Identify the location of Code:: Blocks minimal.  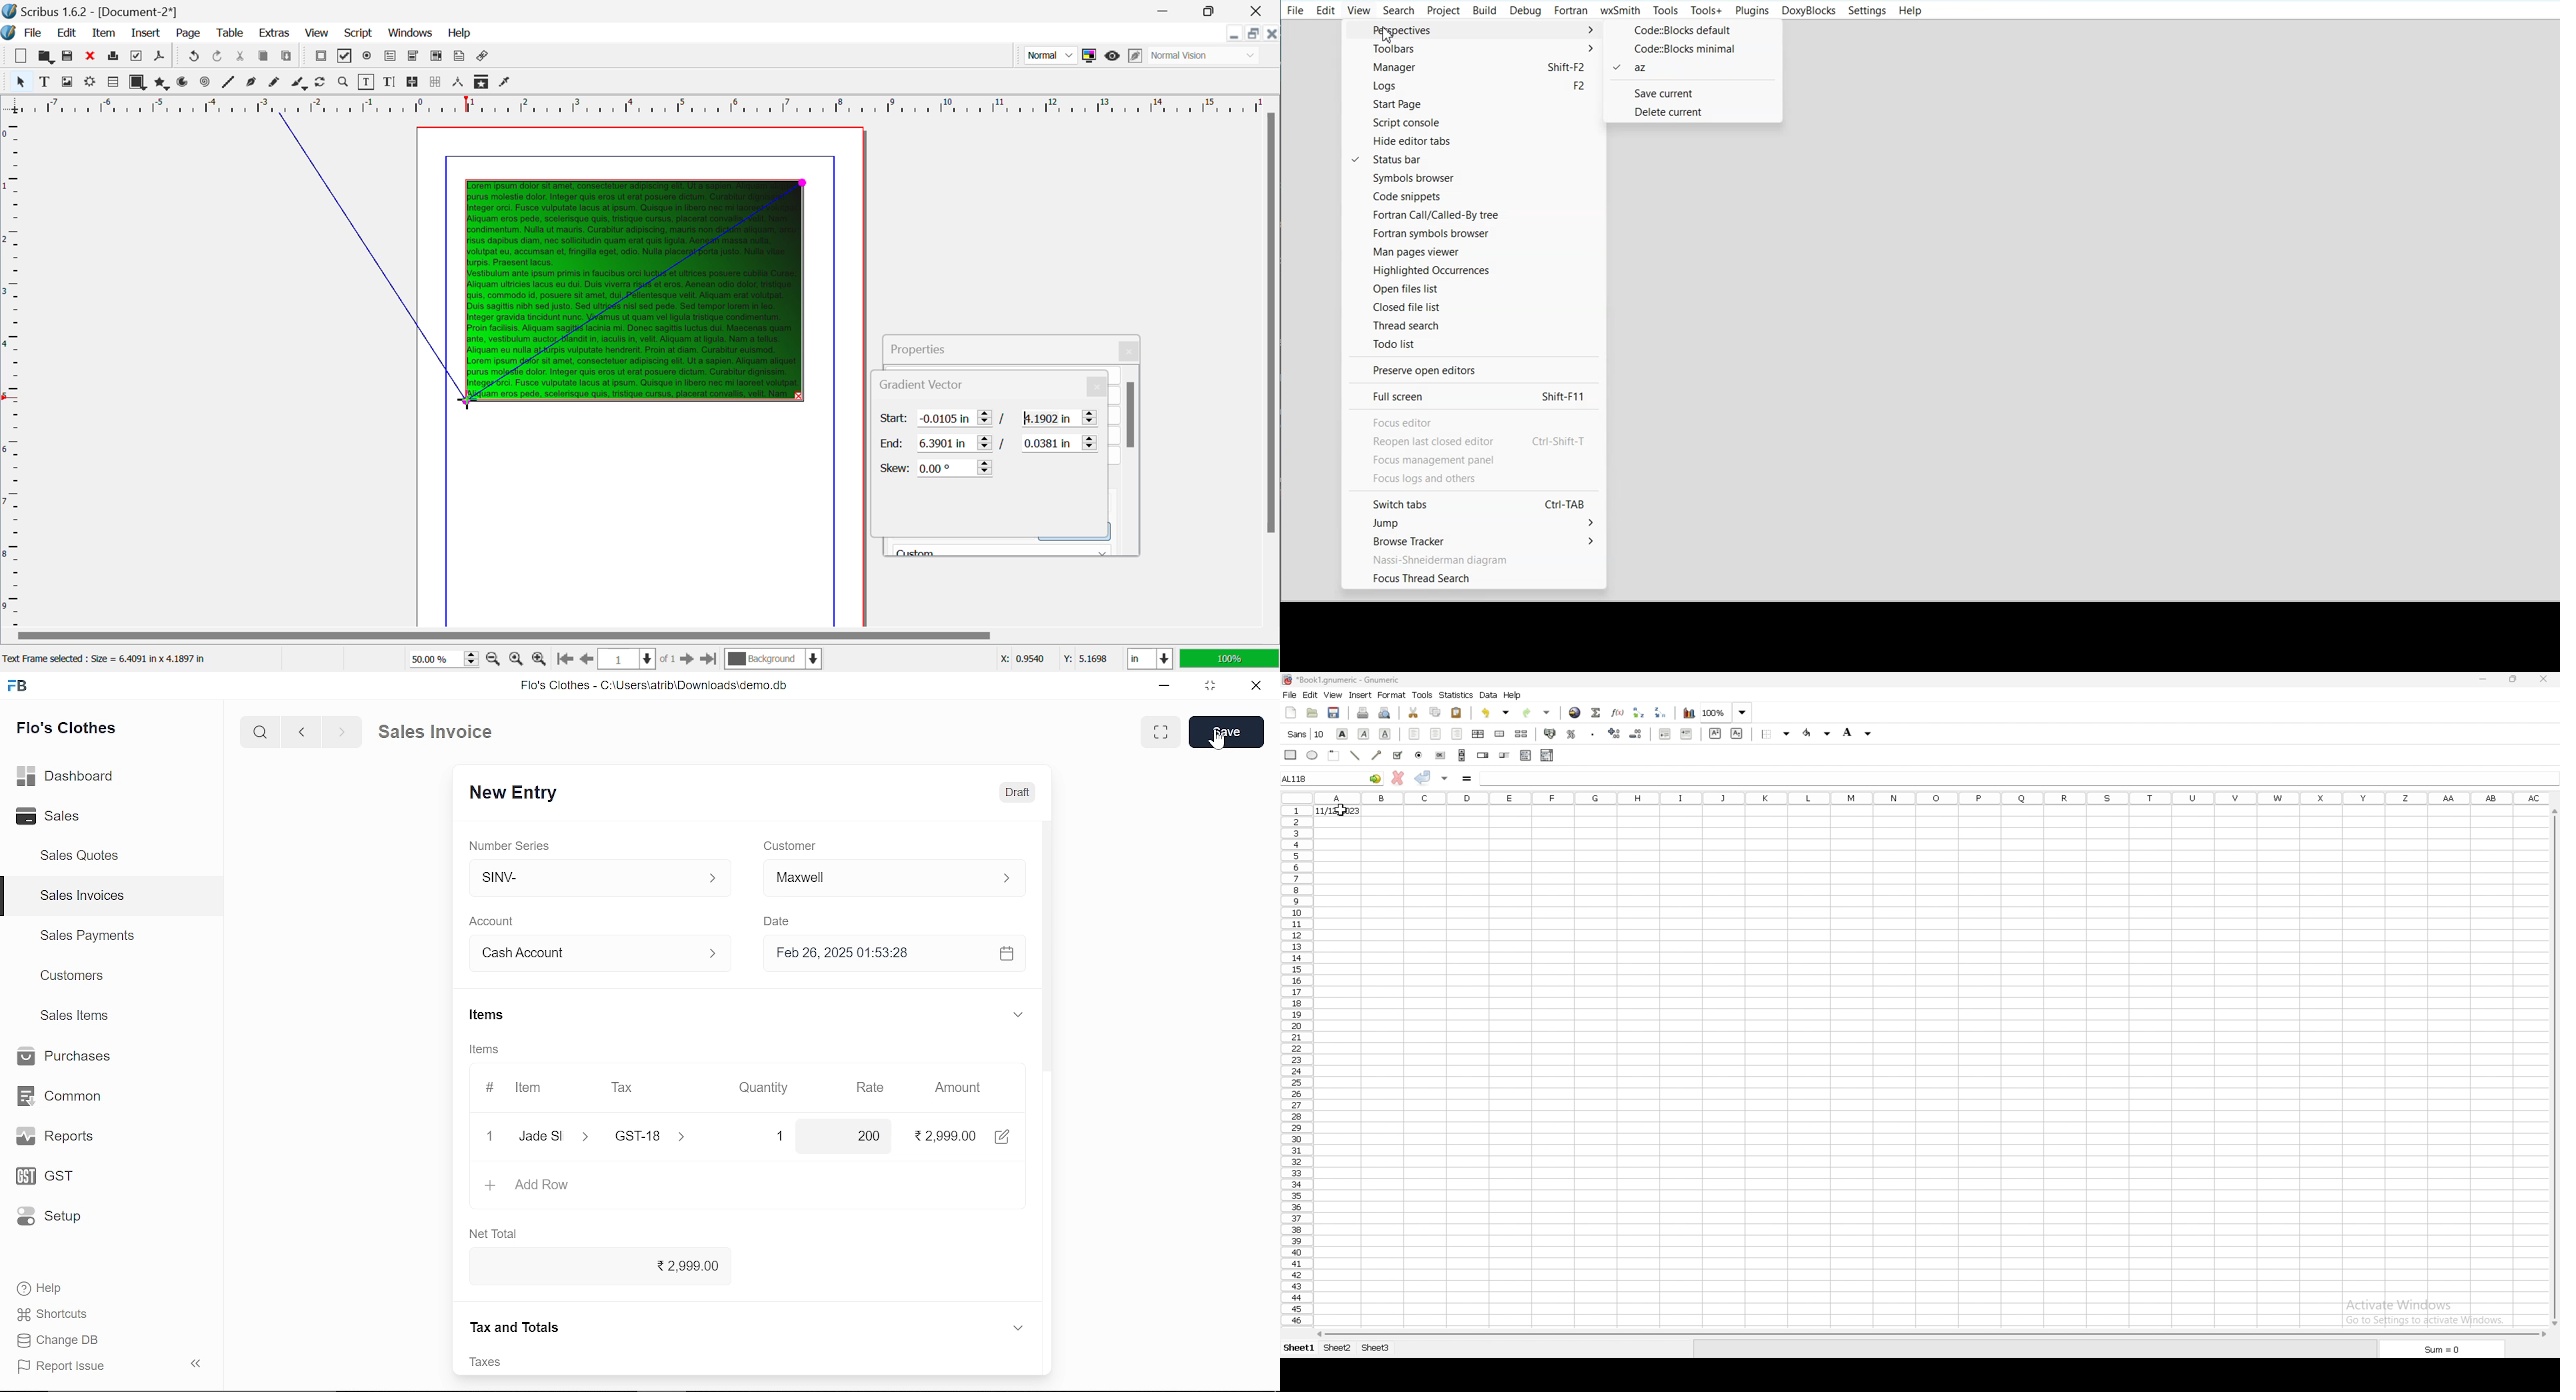
(1691, 50).